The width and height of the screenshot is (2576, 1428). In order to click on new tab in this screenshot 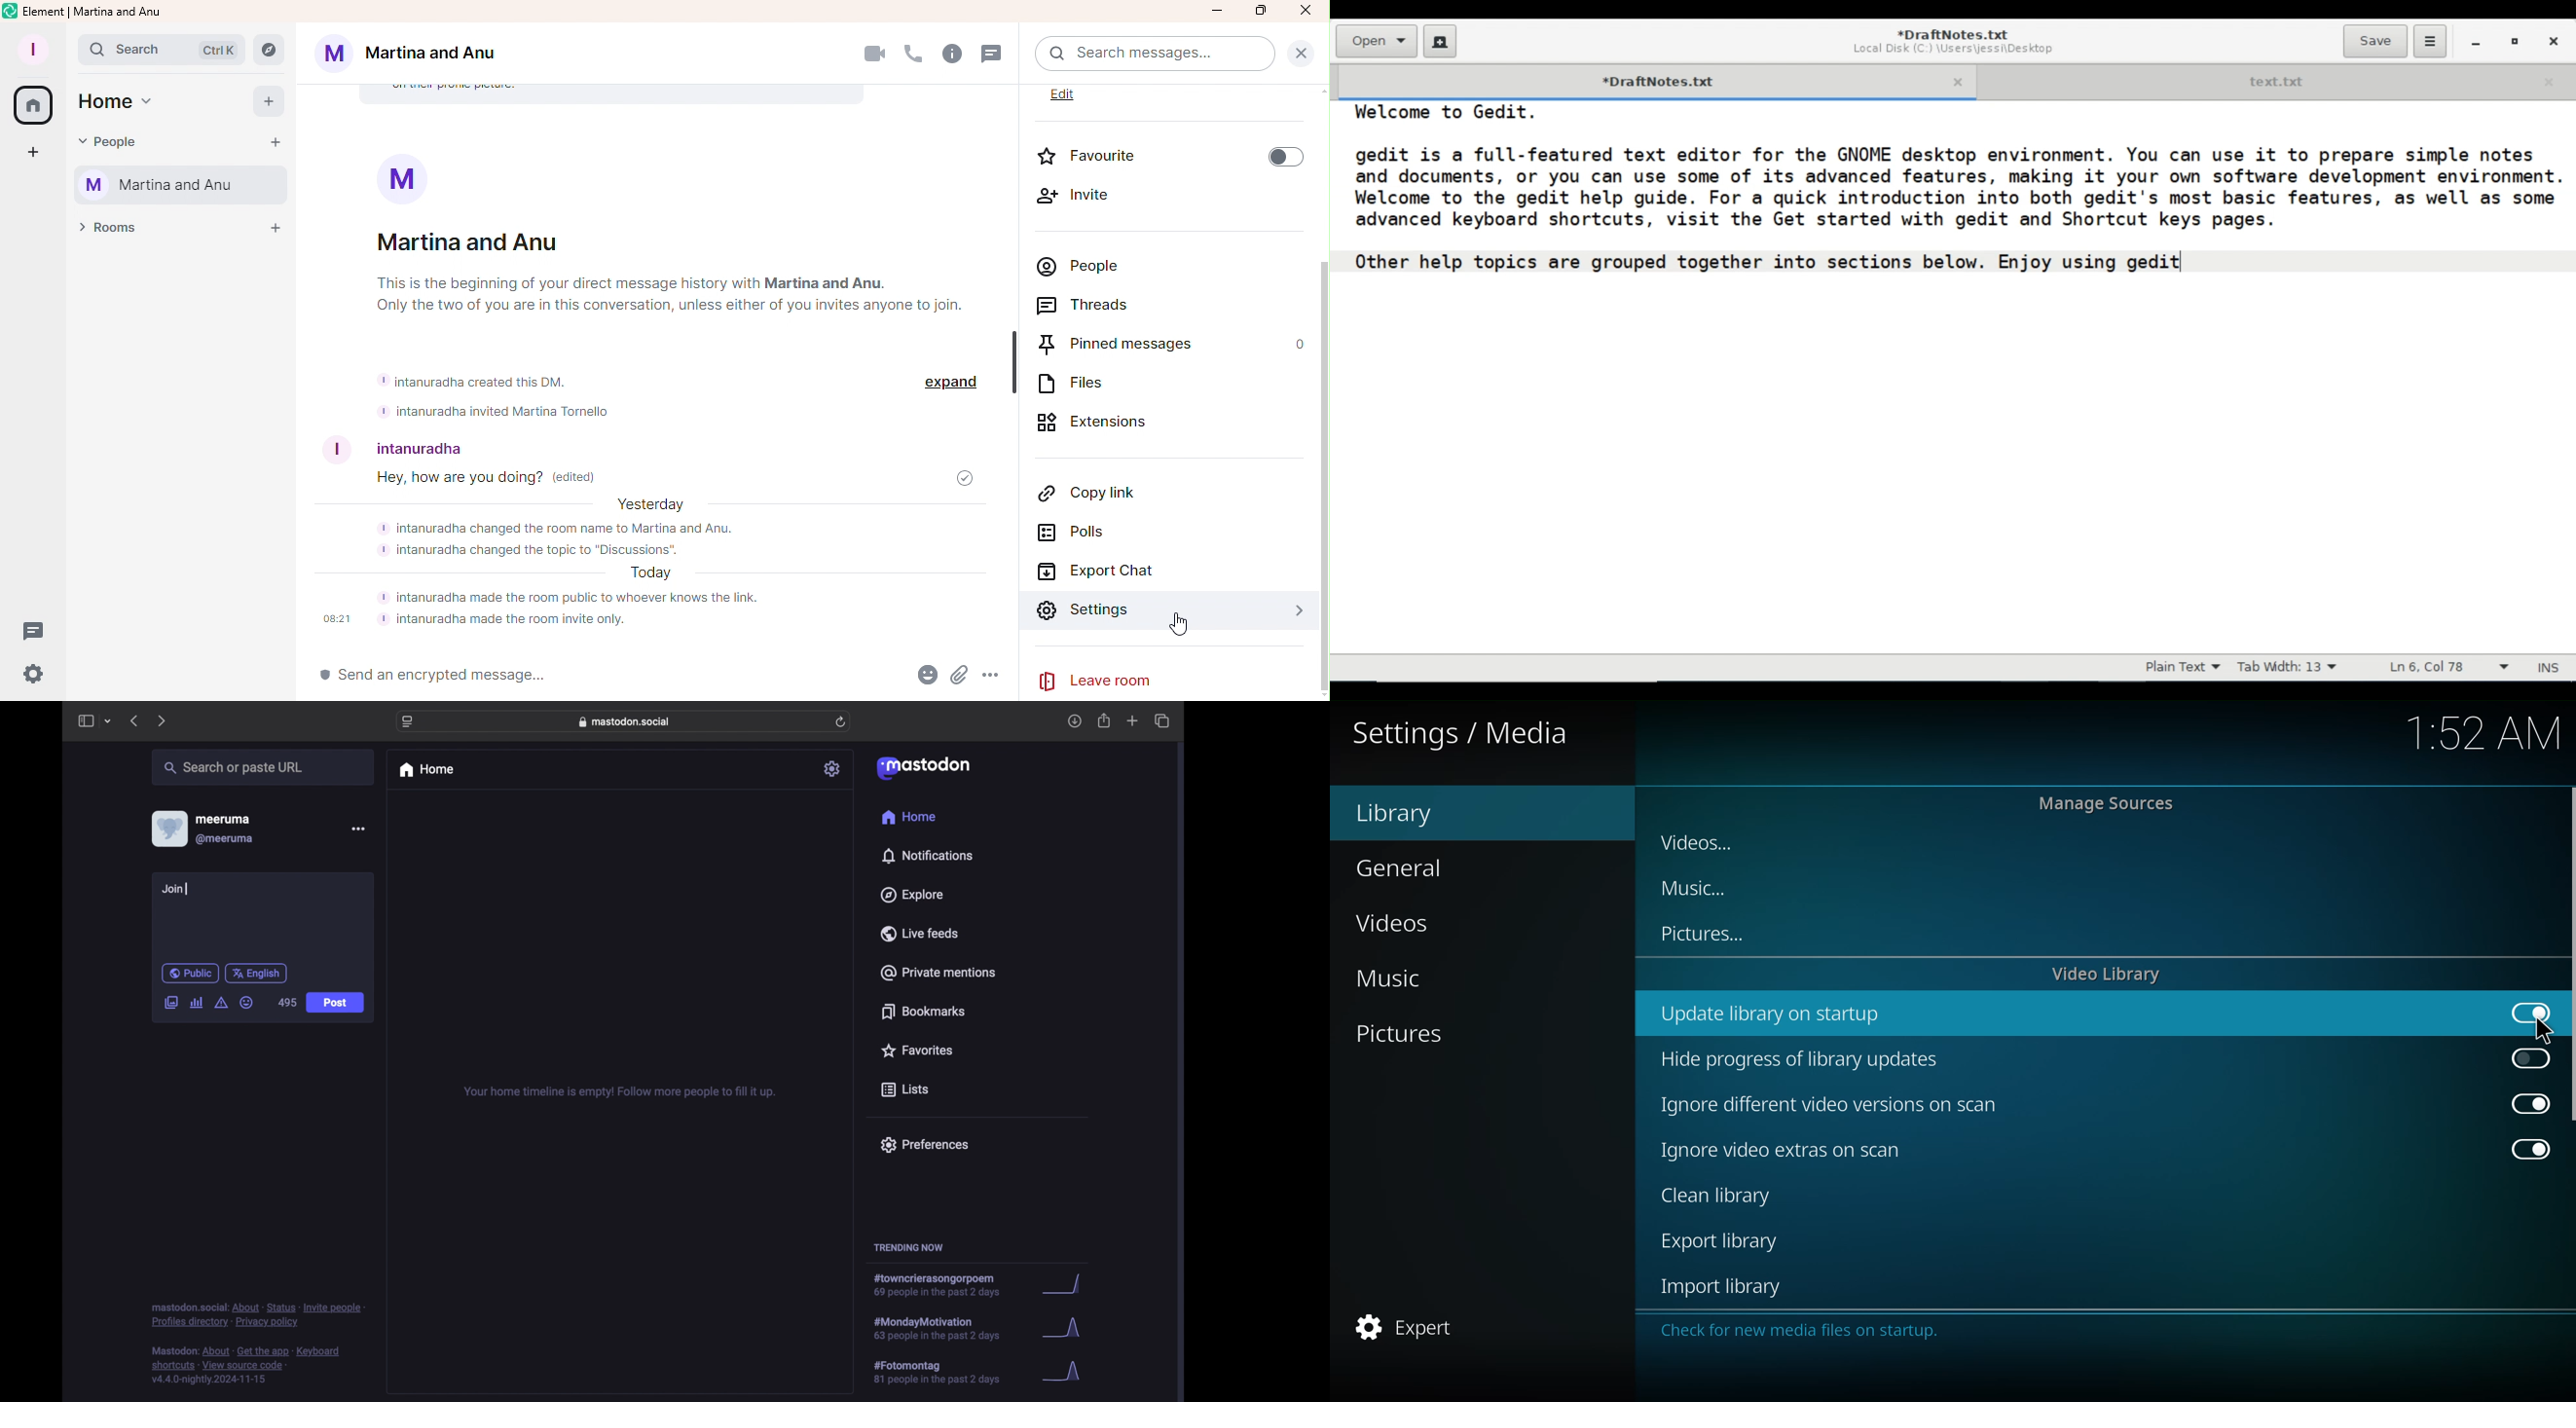, I will do `click(1133, 720)`.